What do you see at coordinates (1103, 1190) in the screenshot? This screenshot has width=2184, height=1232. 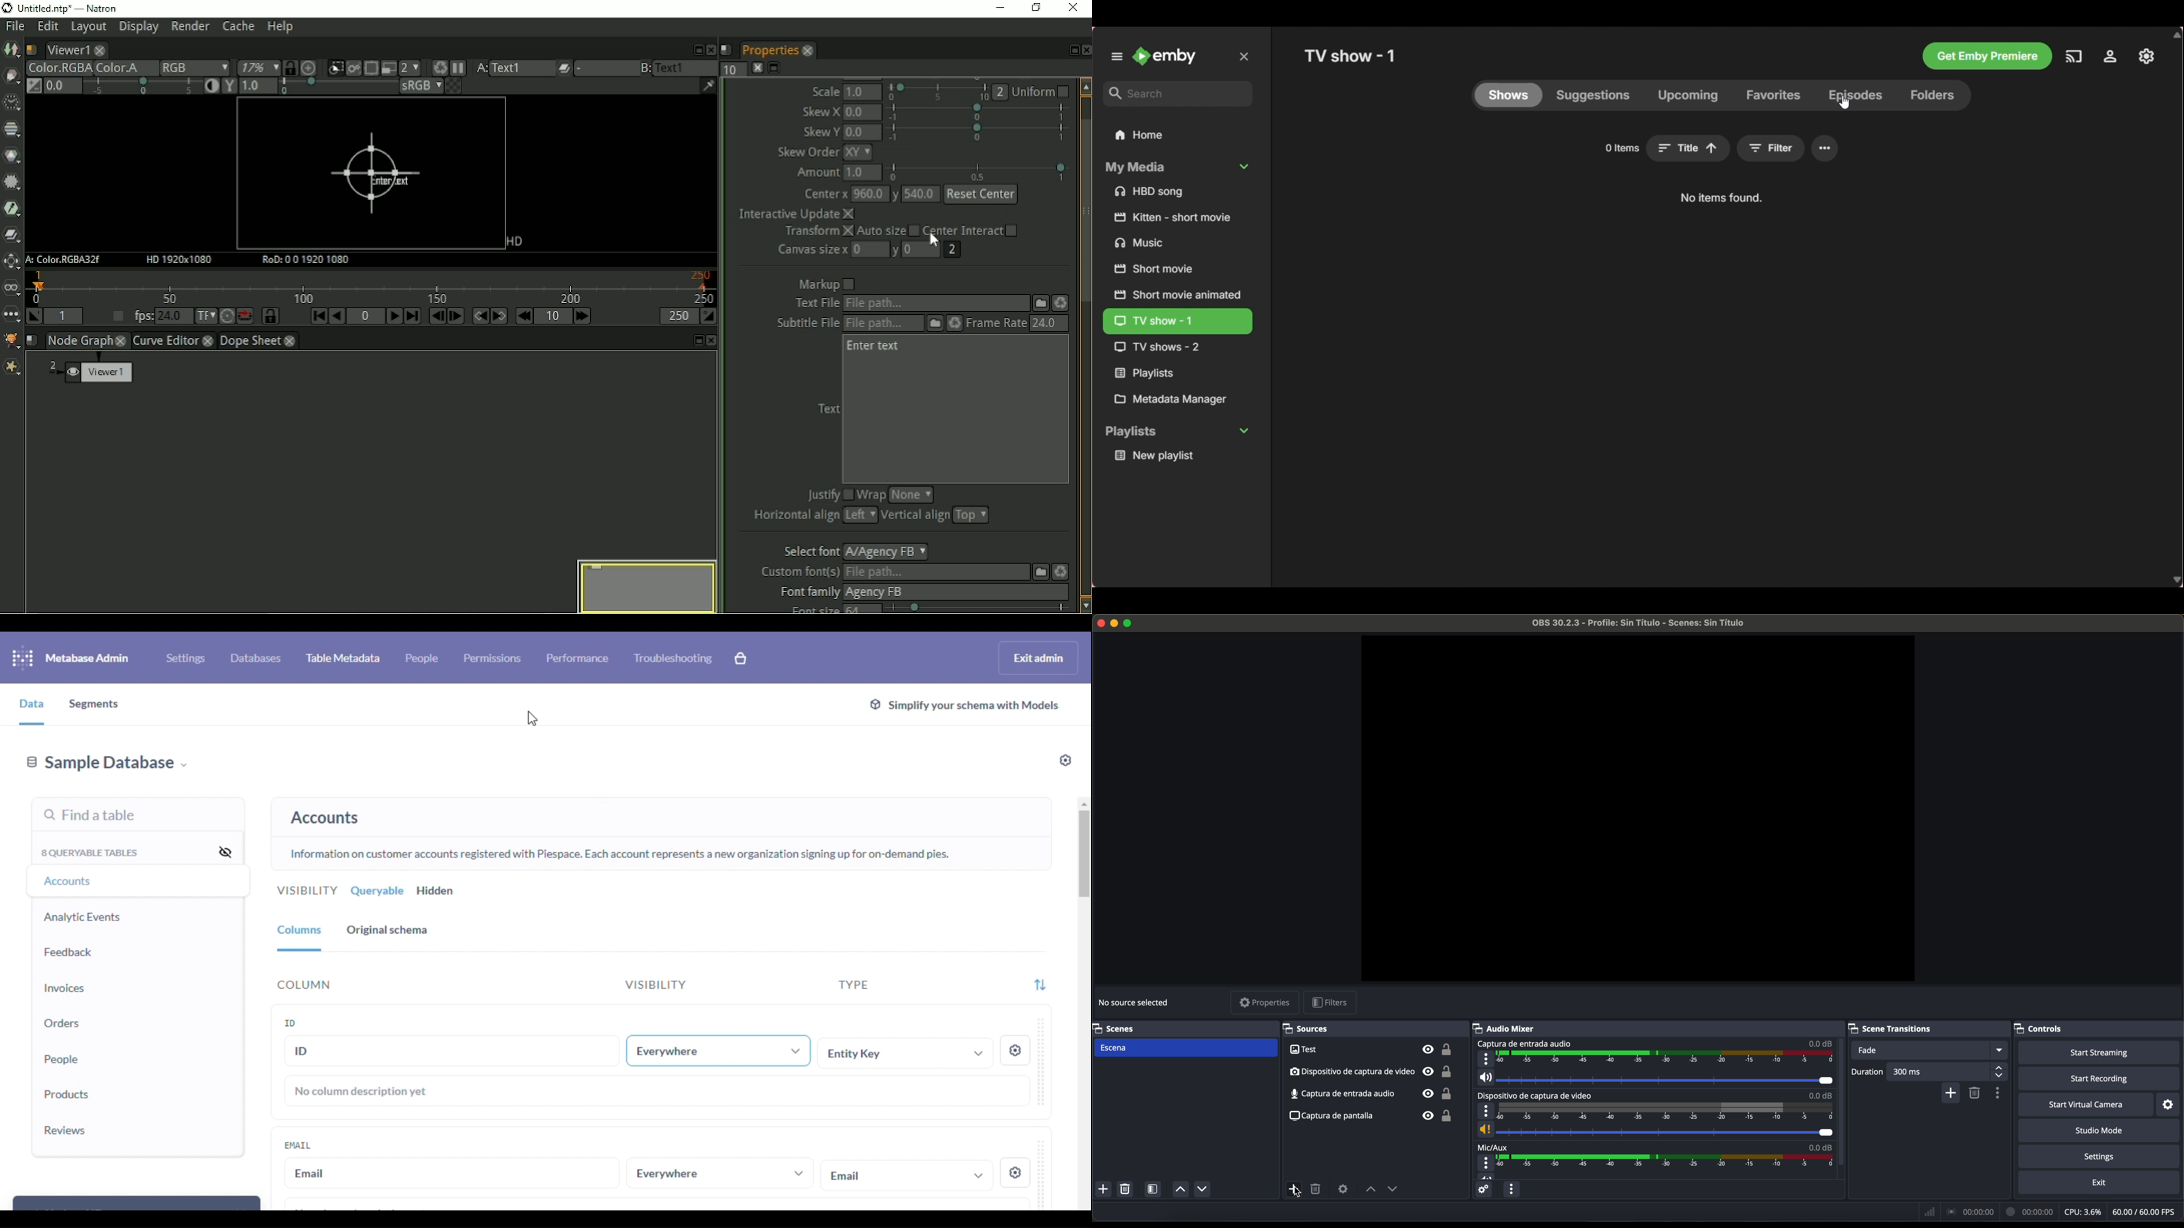 I see `add scenes` at bounding box center [1103, 1190].